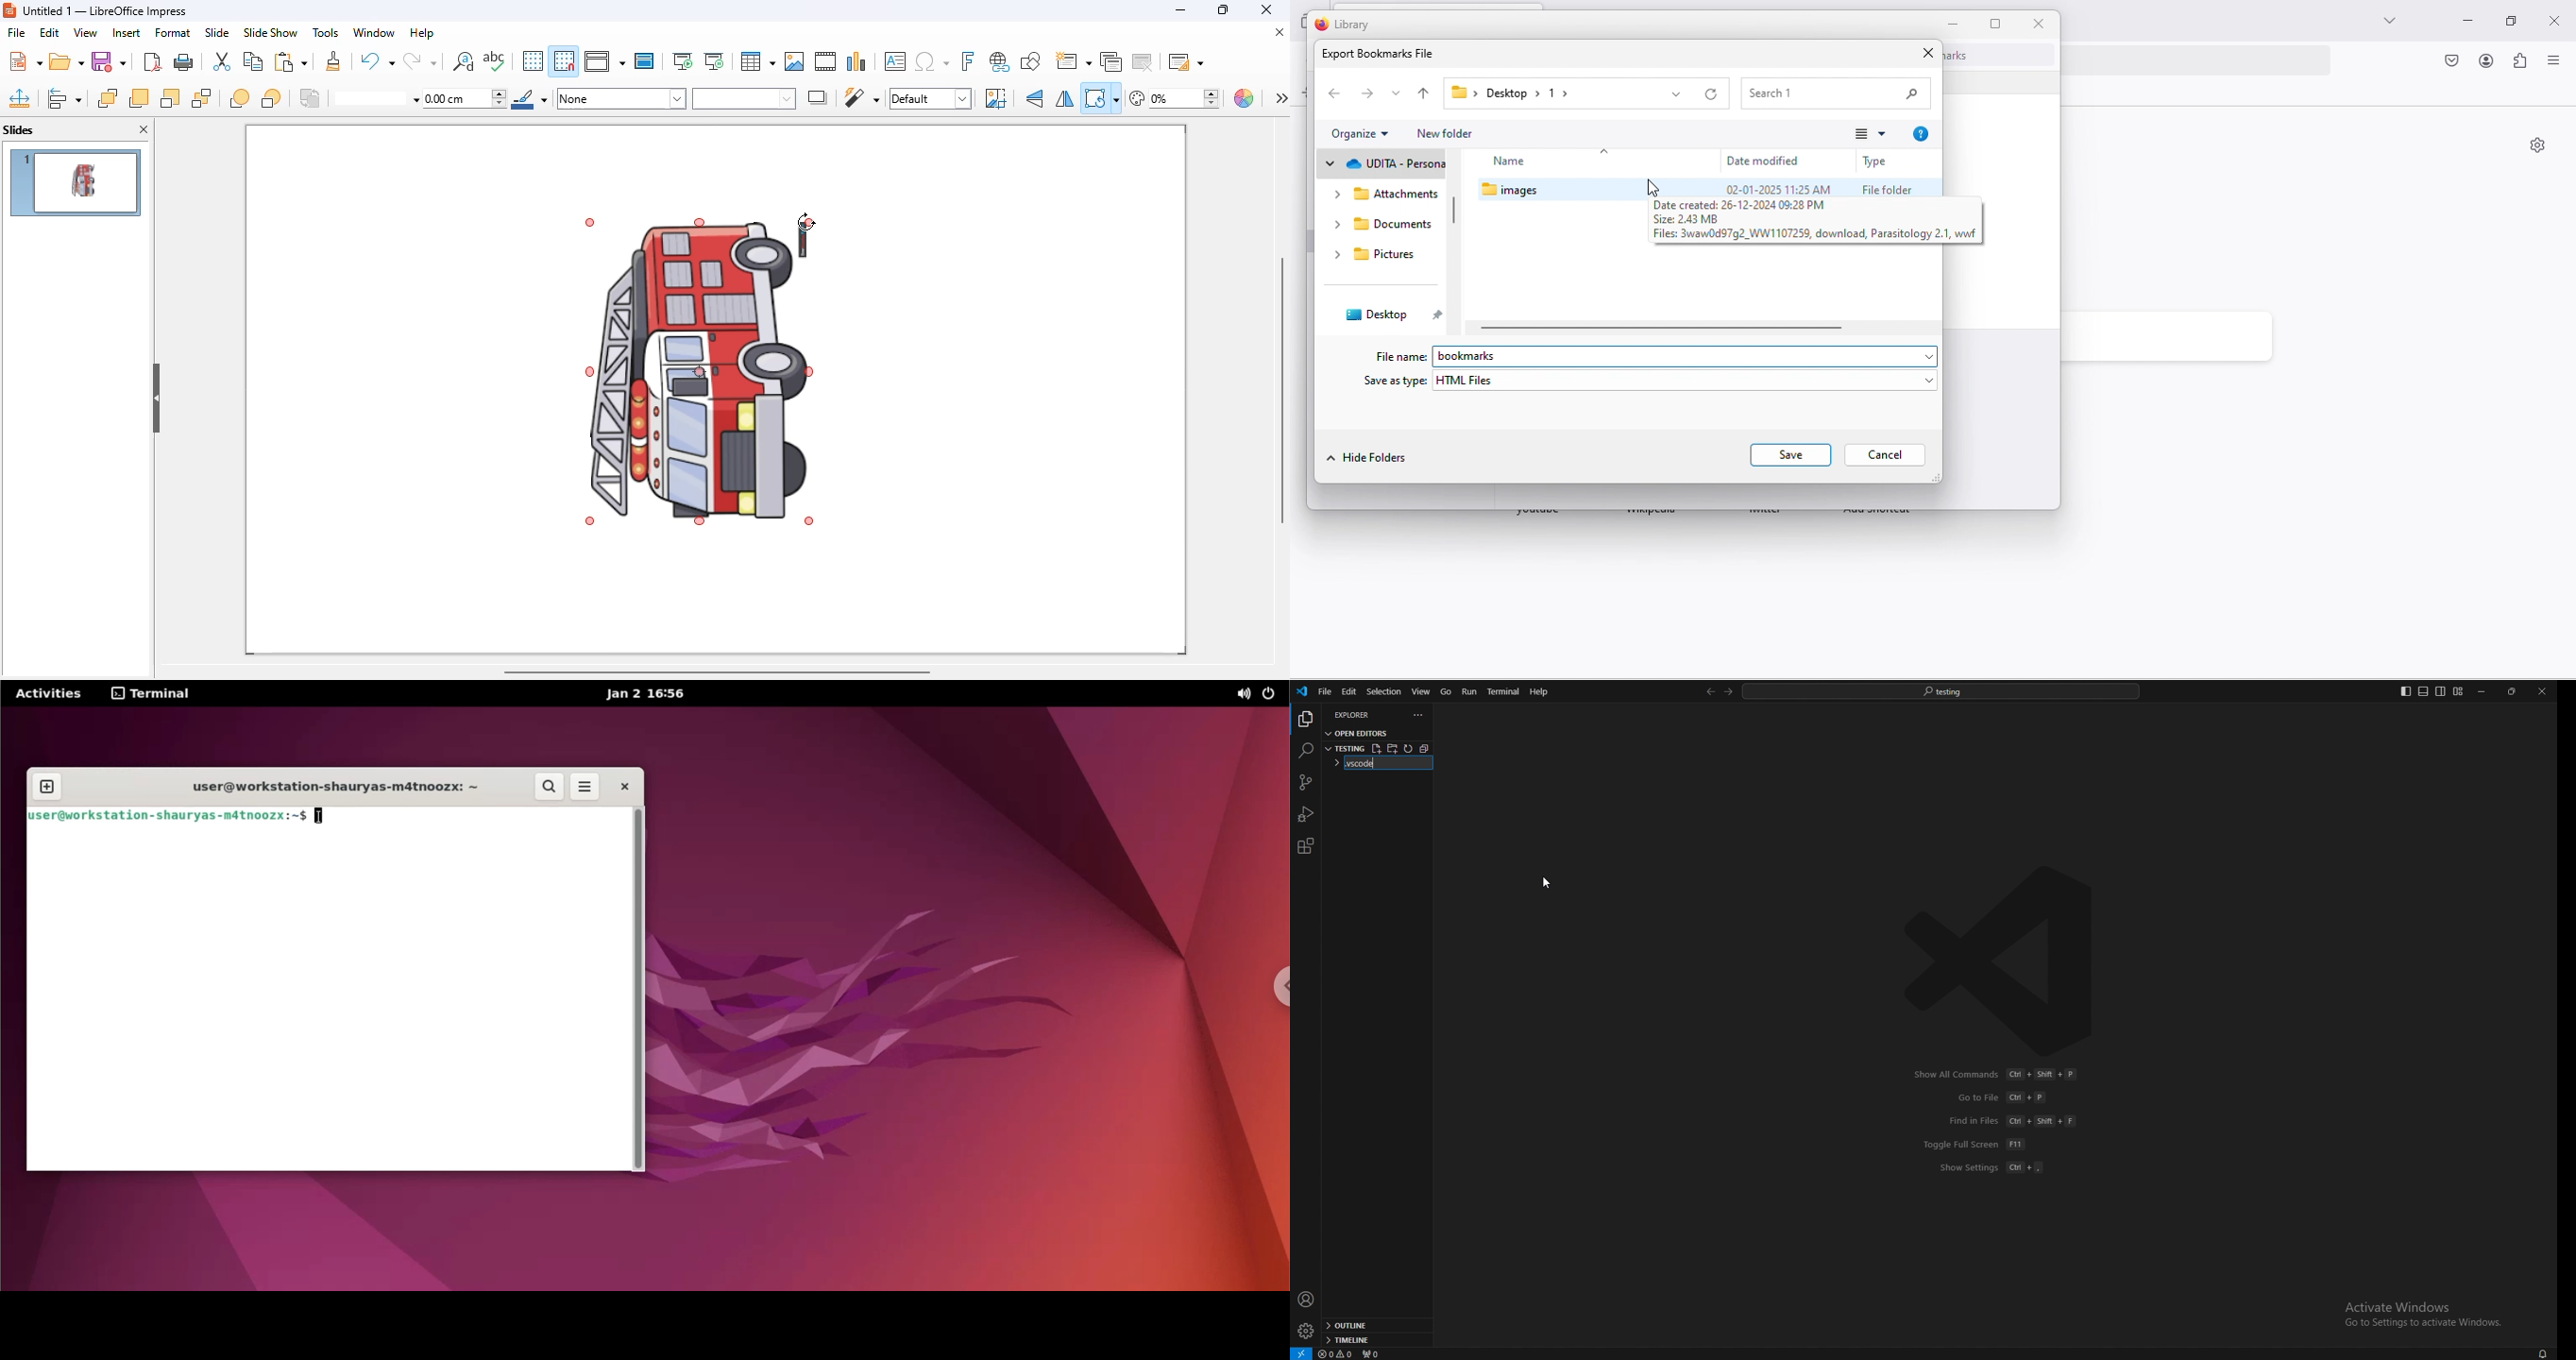  I want to click on Help, so click(1921, 134).